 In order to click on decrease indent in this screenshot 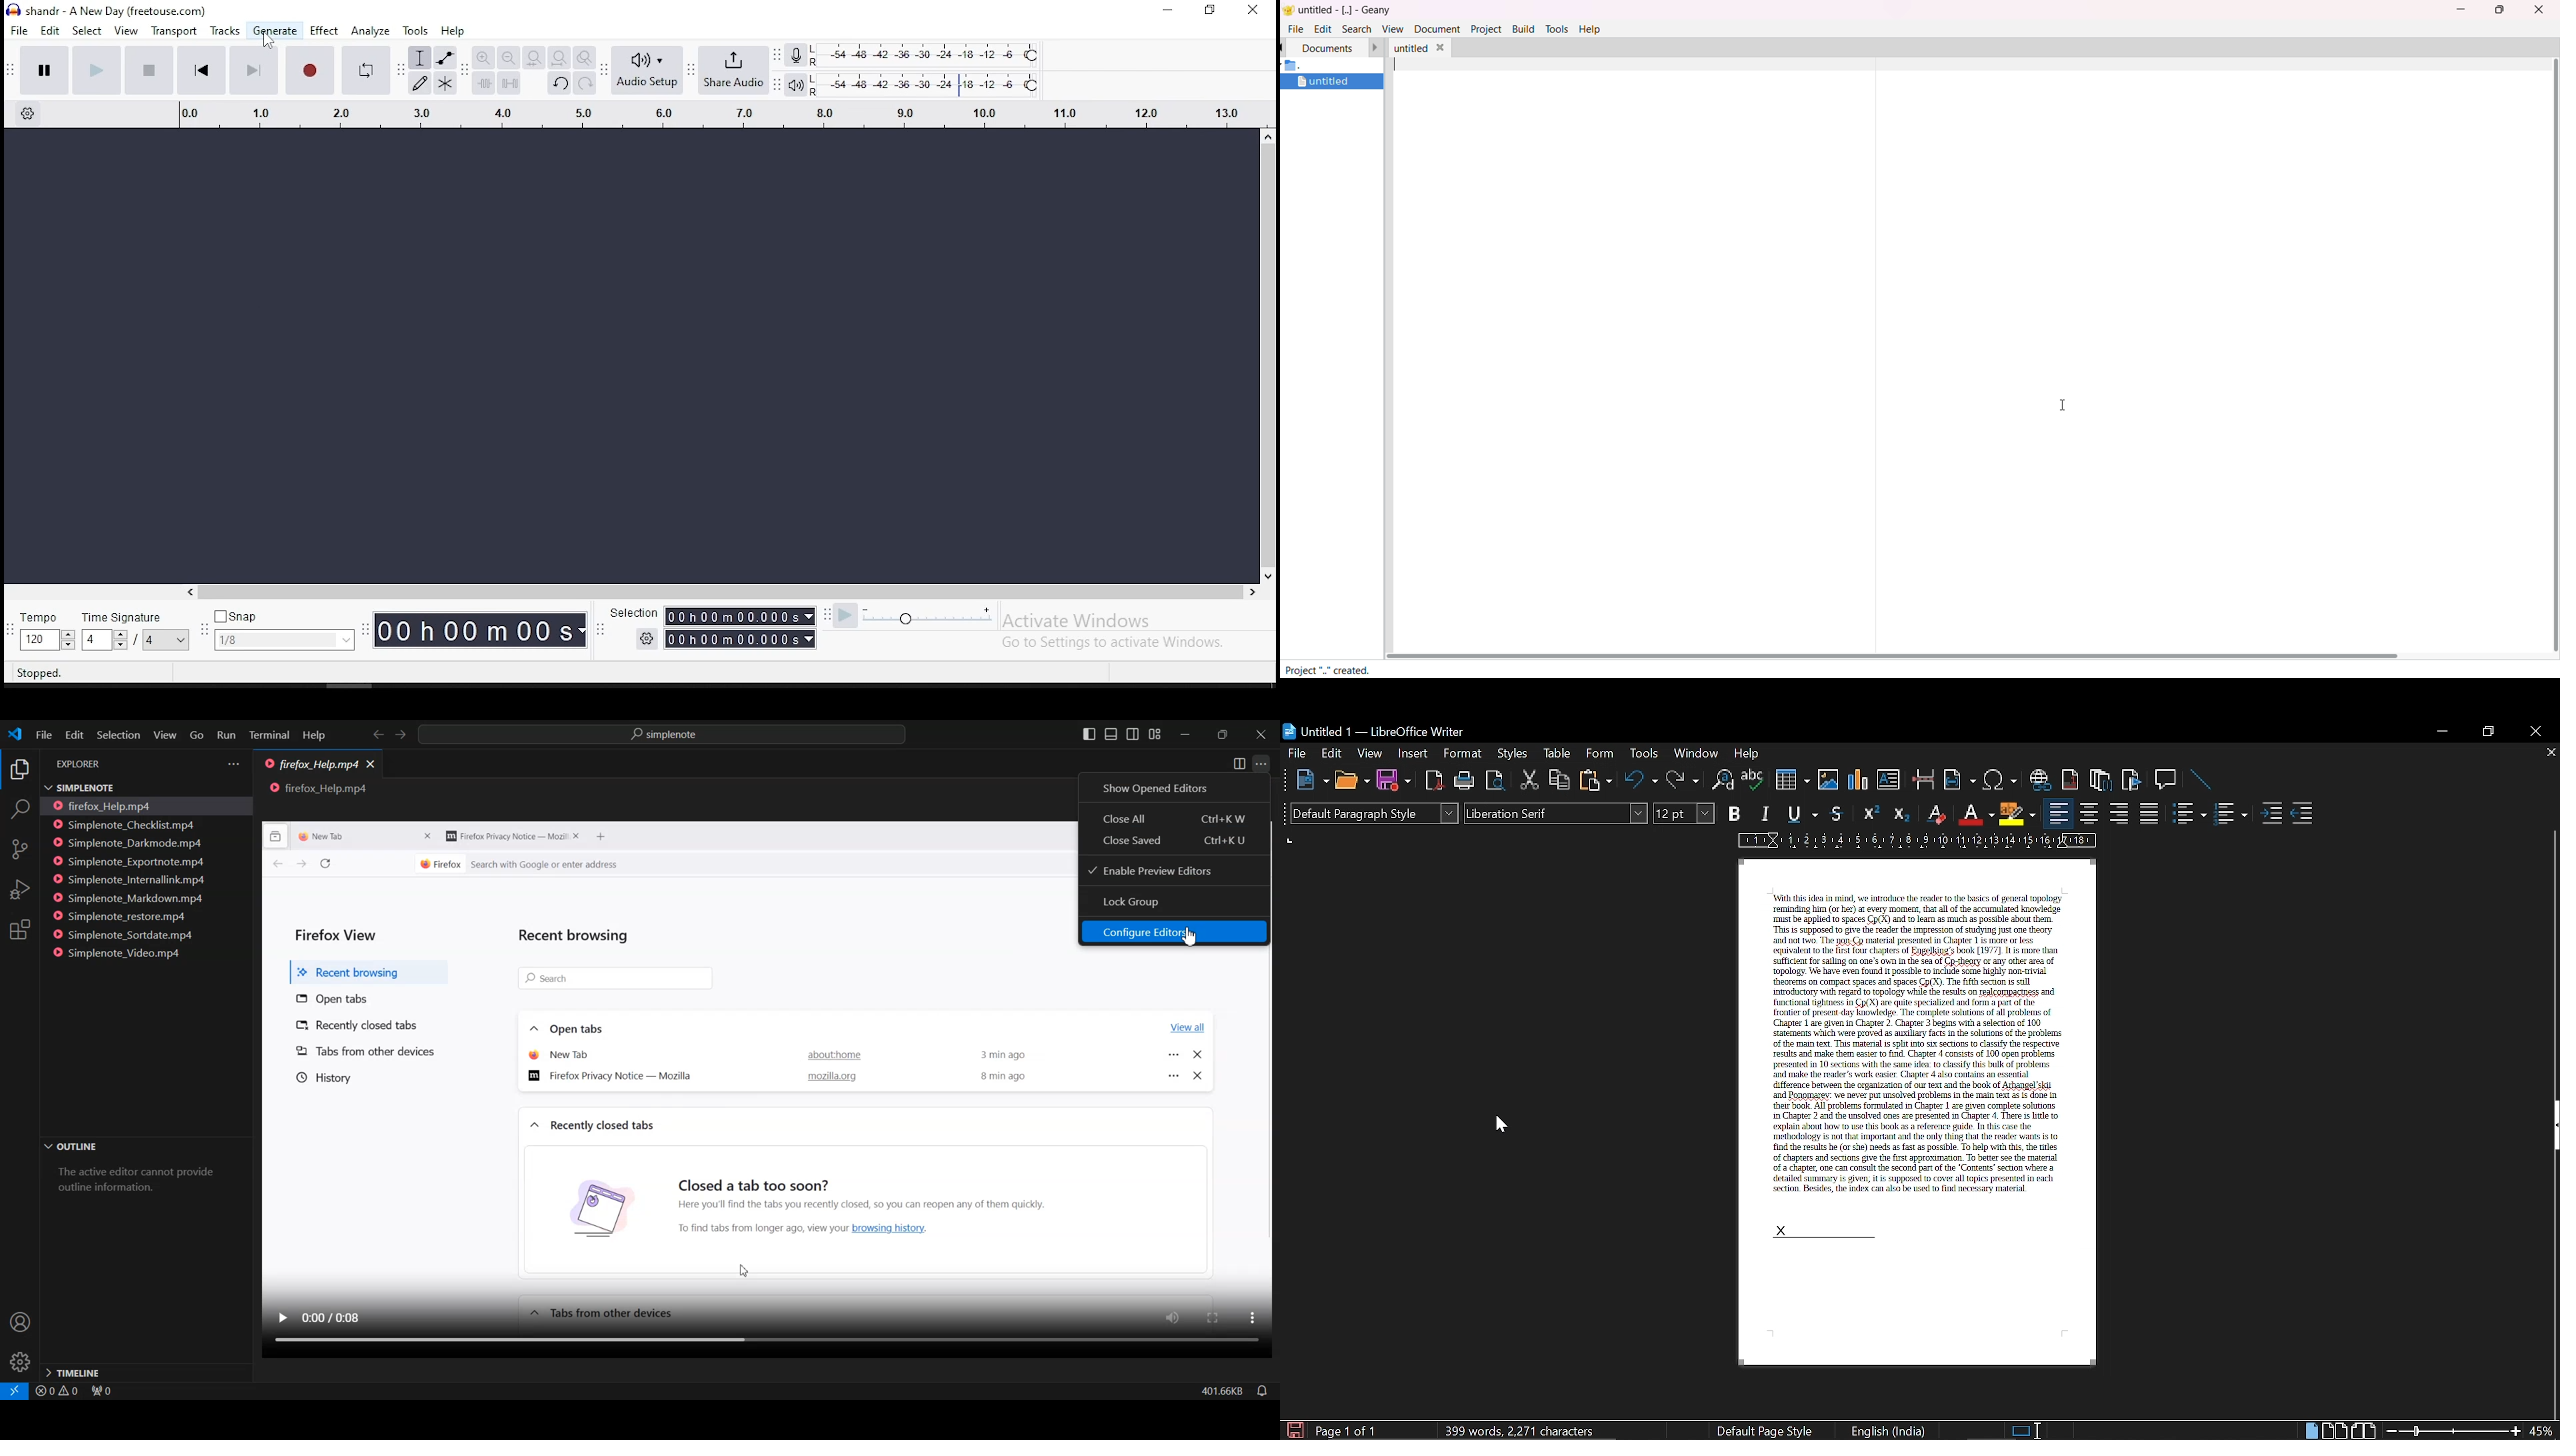, I will do `click(2304, 814)`.